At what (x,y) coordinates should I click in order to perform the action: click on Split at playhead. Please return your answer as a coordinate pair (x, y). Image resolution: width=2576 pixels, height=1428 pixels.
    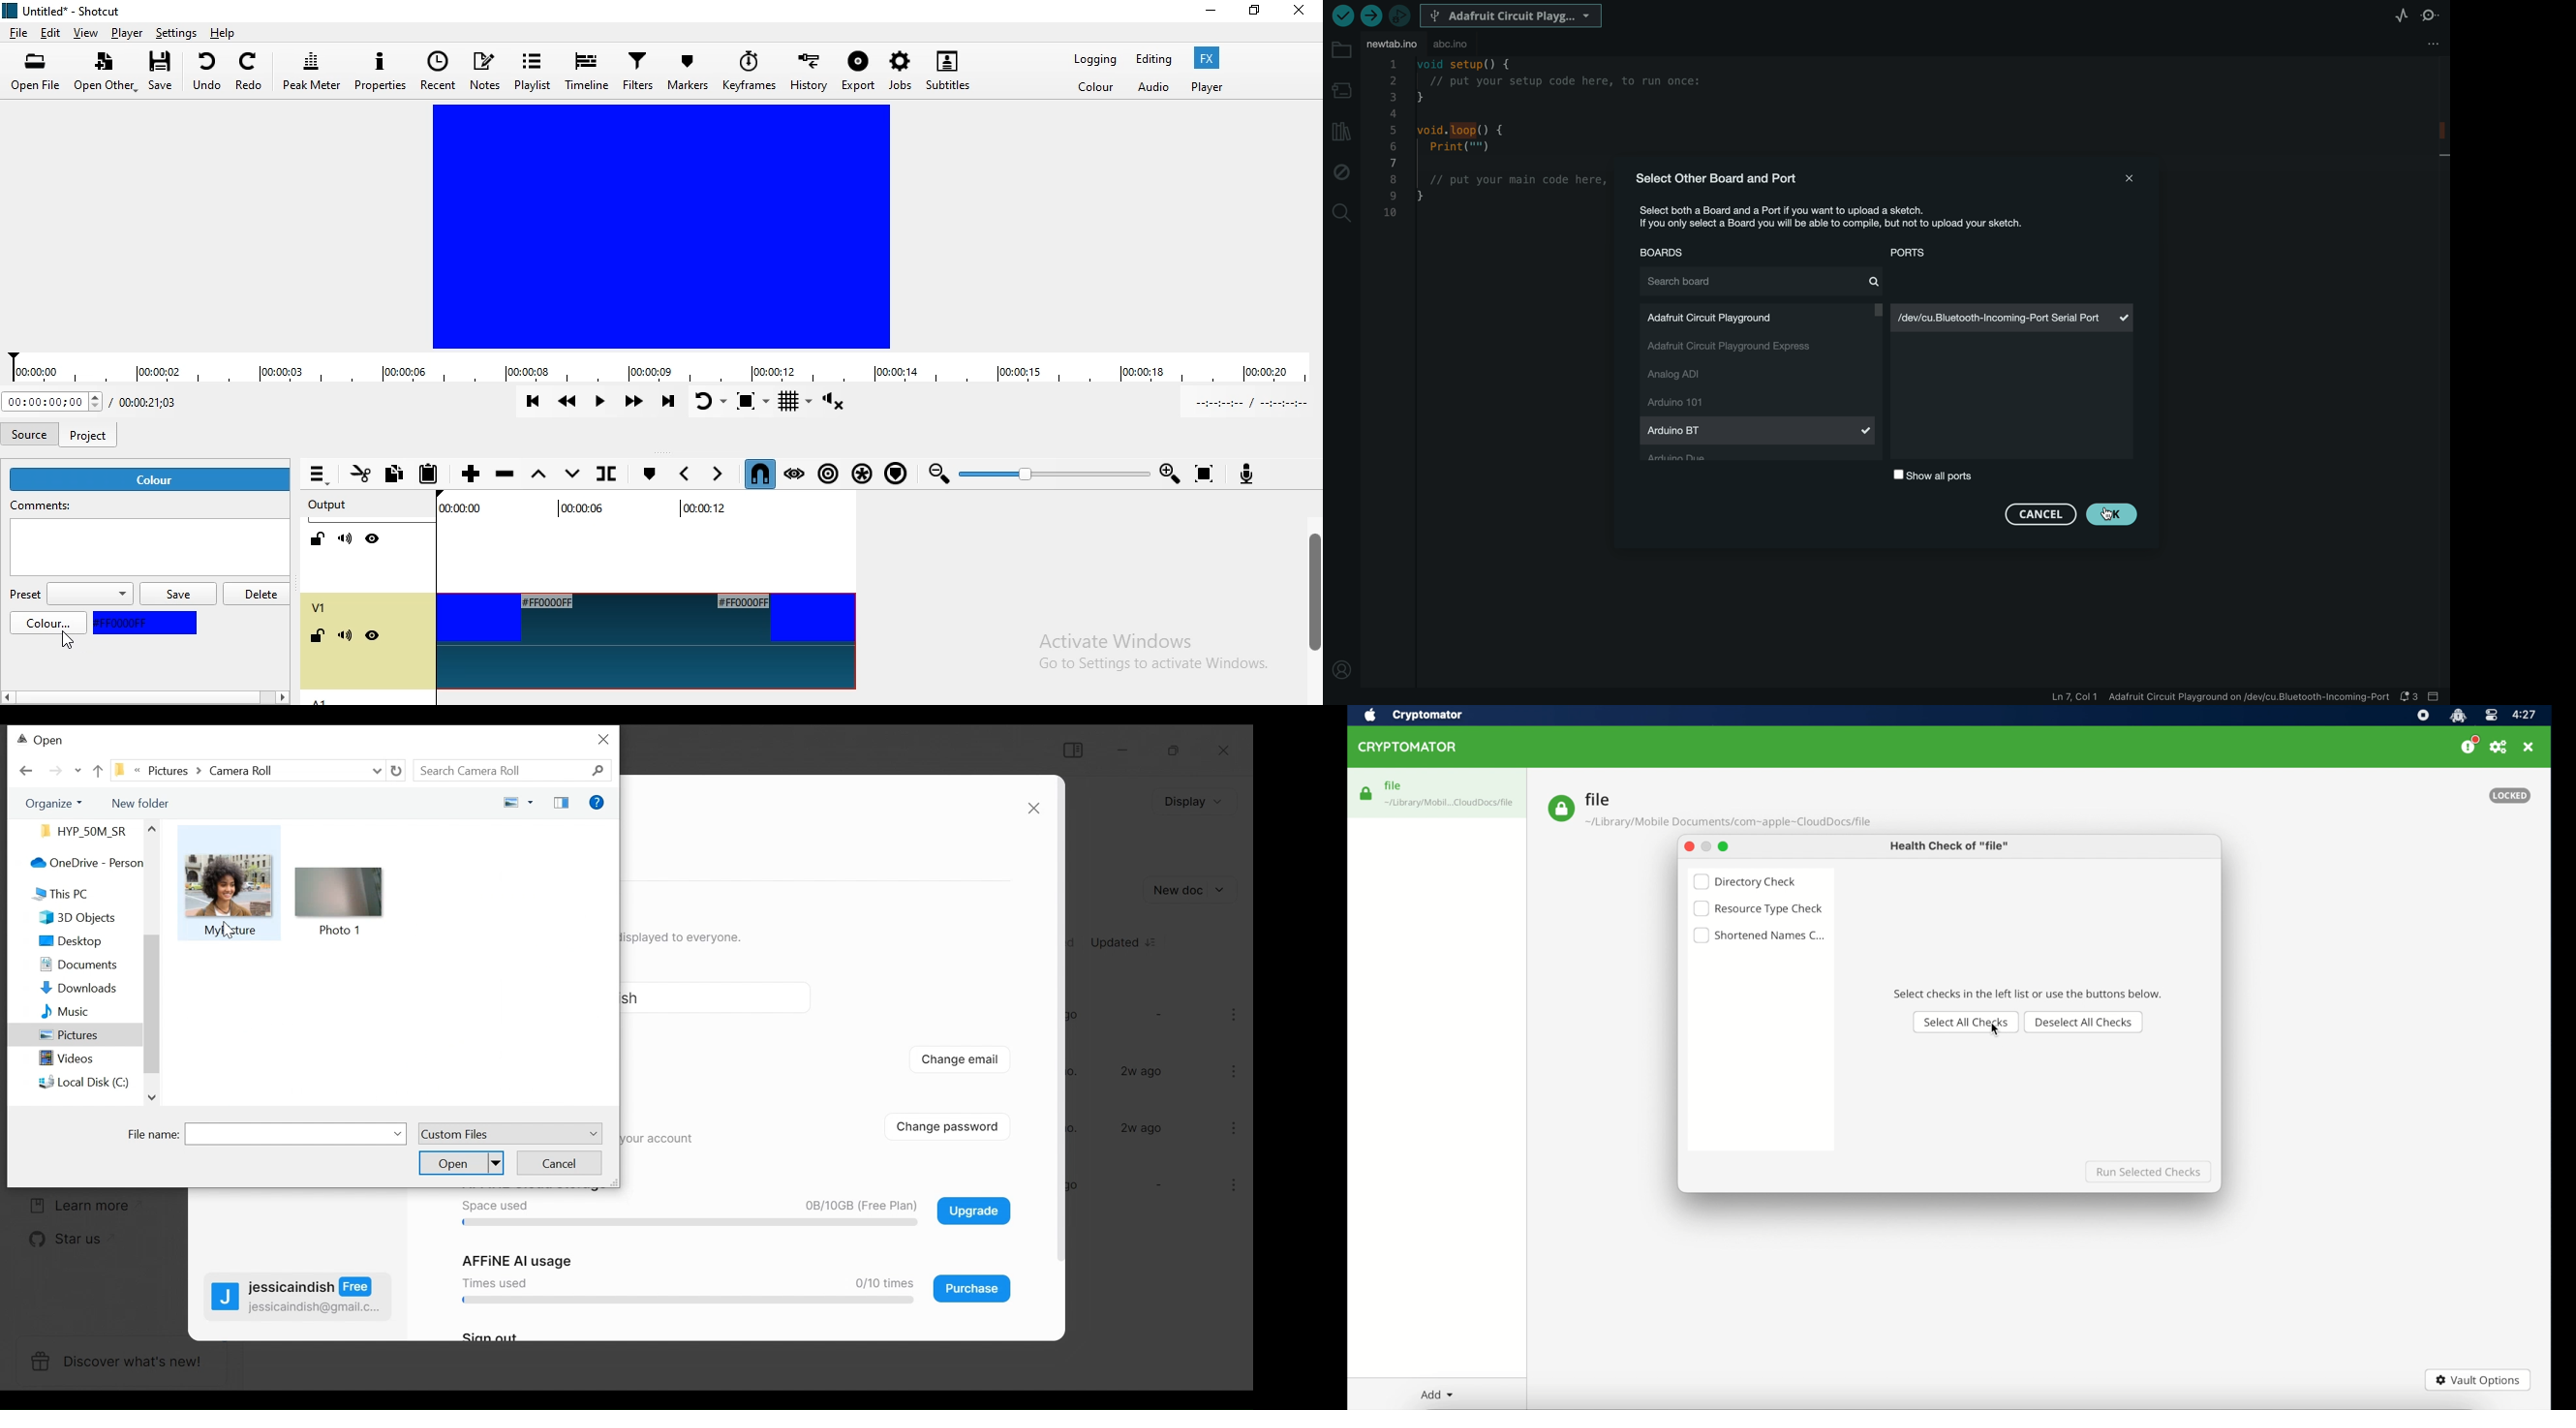
    Looking at the image, I should click on (605, 474).